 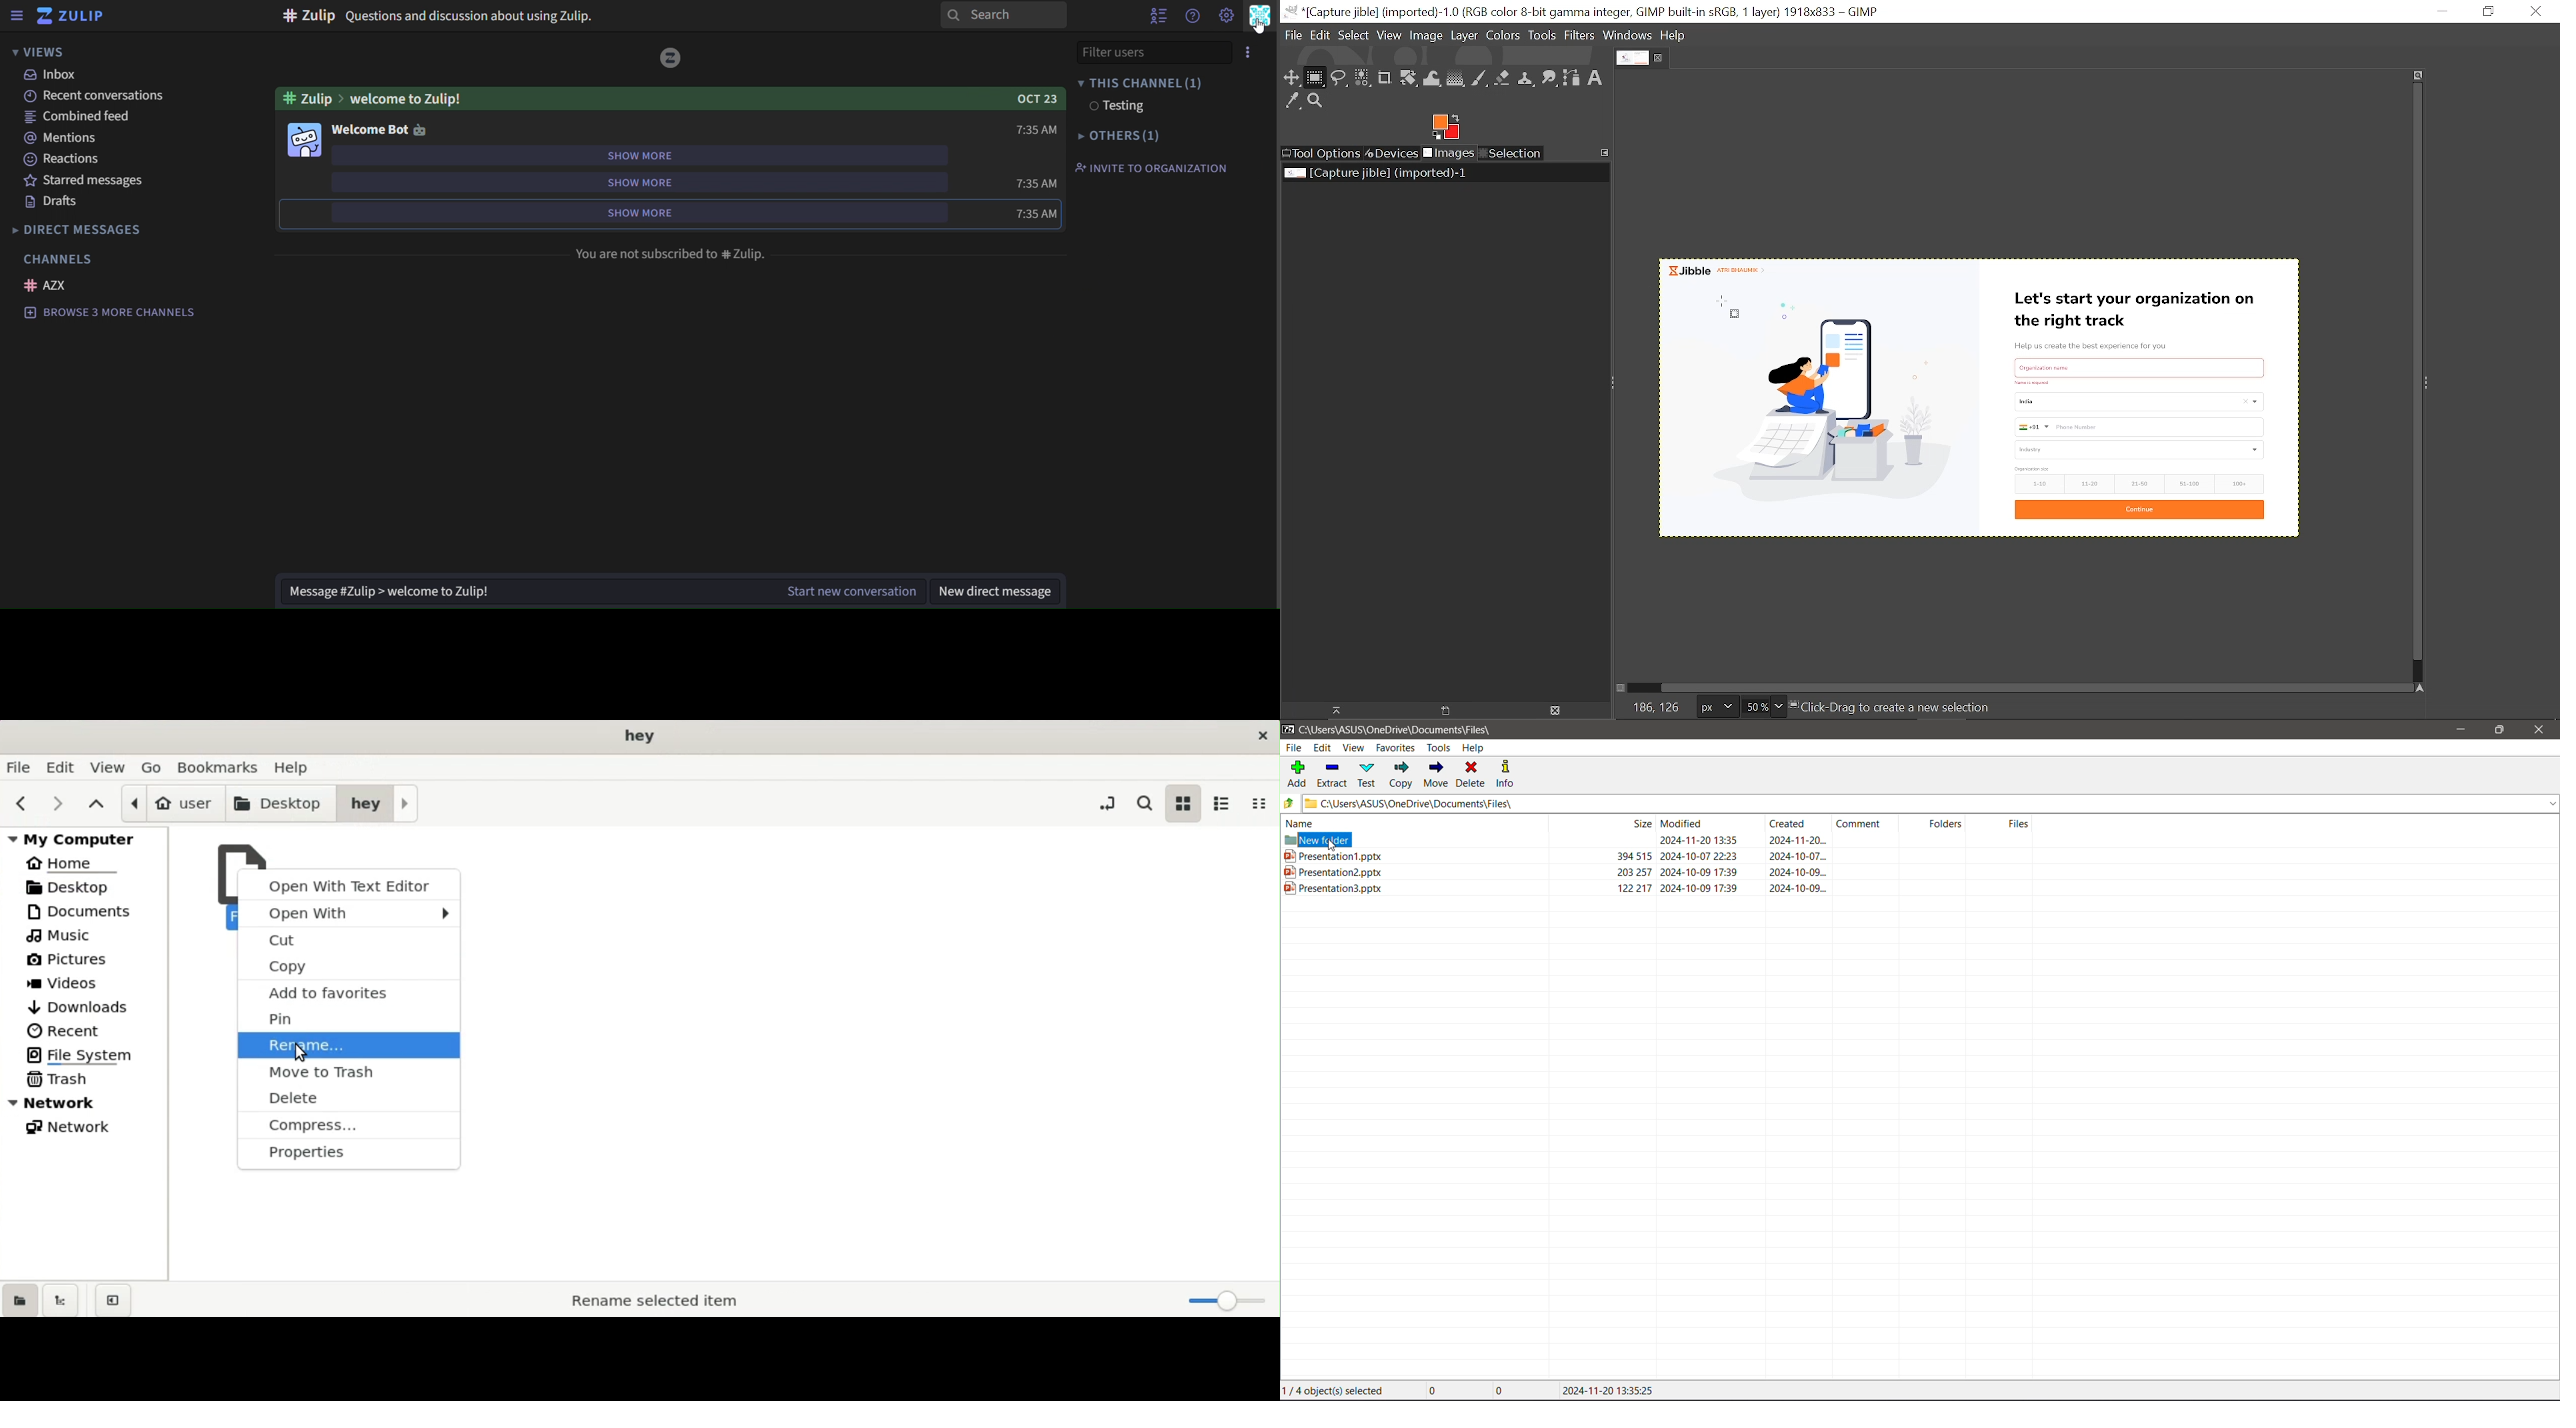 I want to click on Text tool, so click(x=1596, y=77).